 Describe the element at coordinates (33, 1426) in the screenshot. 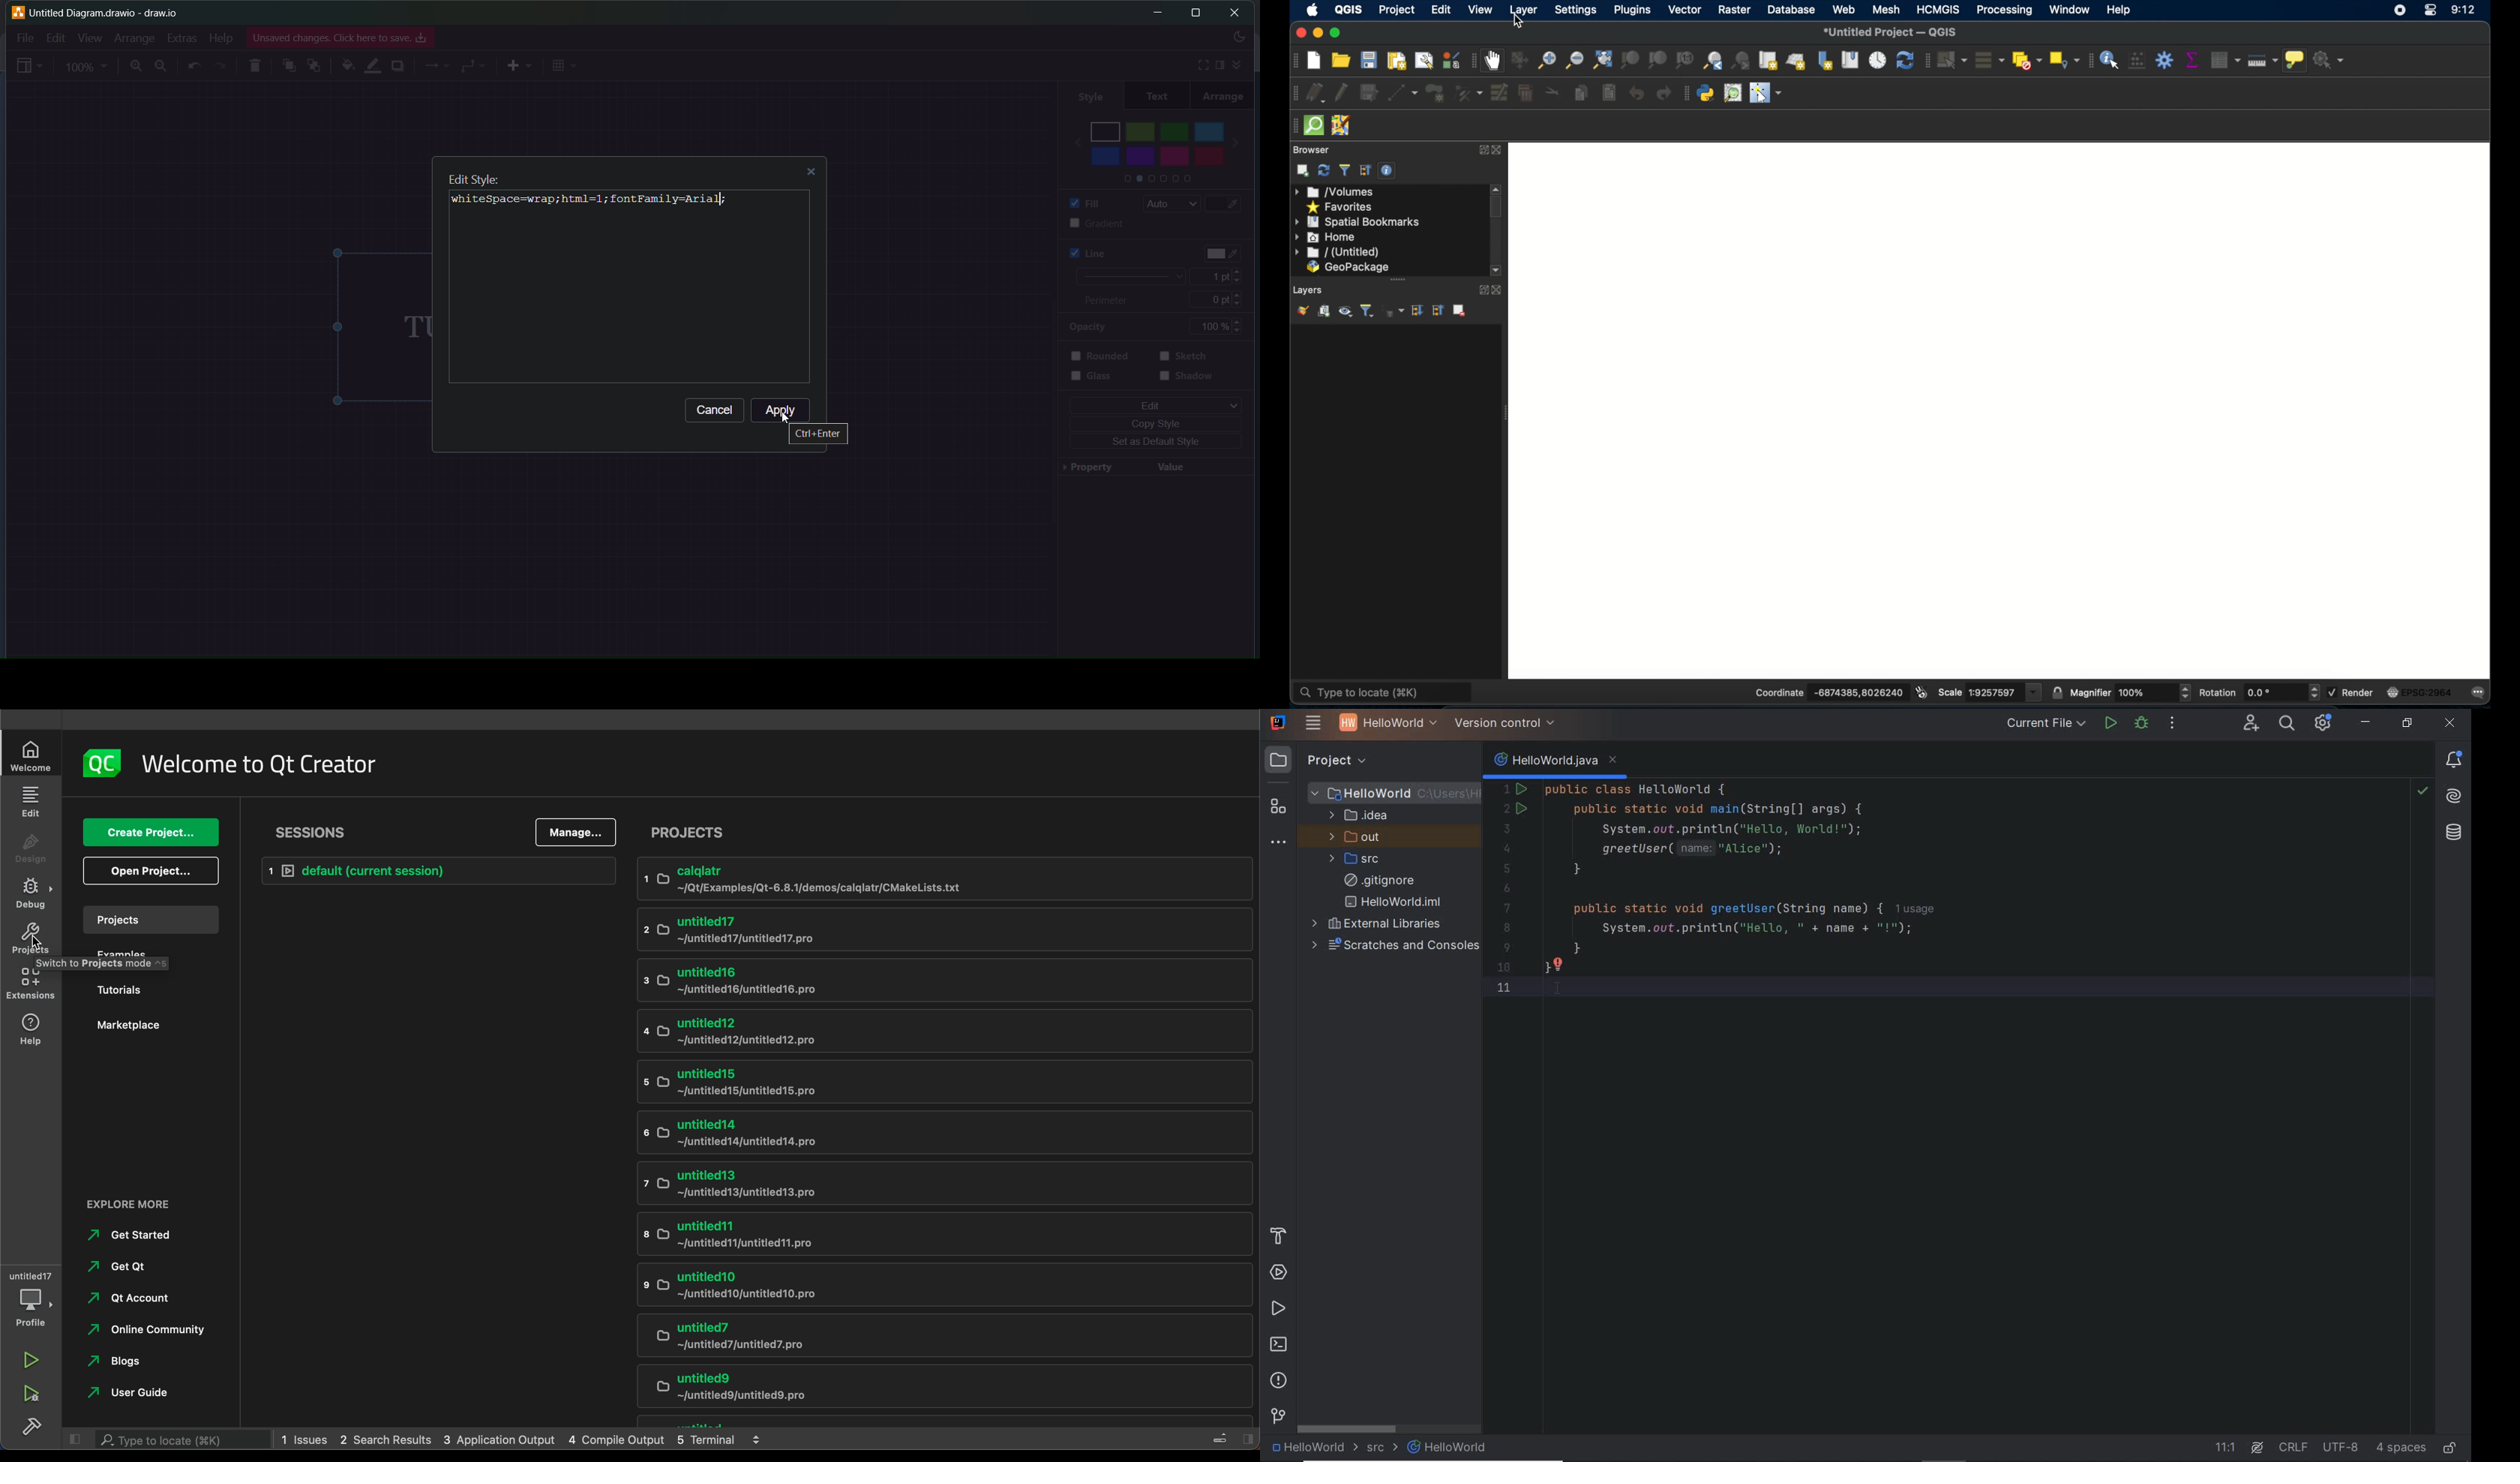

I see `build` at that location.